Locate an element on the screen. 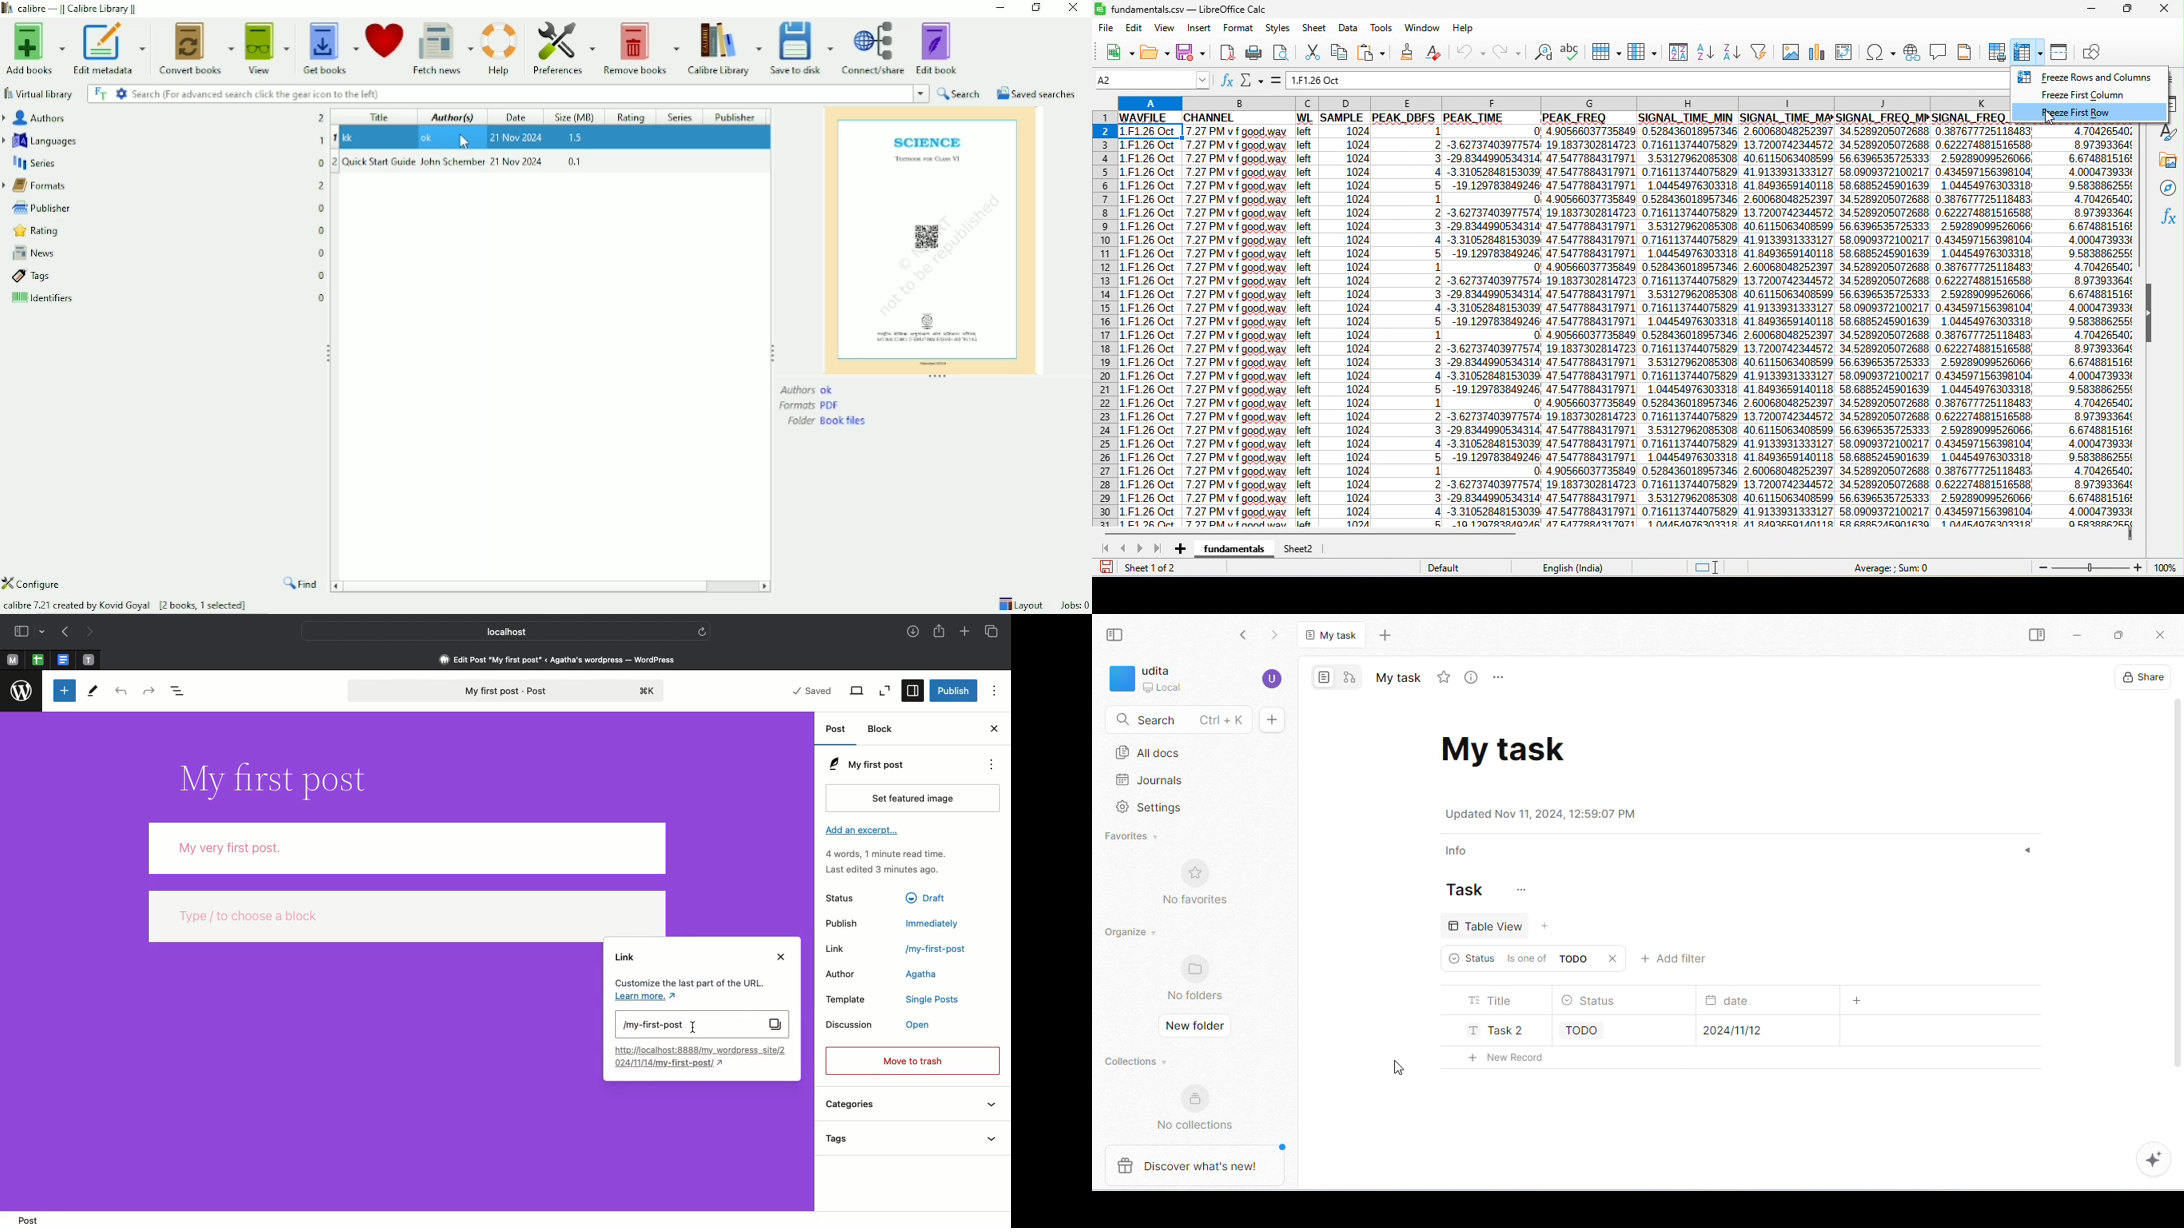 The image size is (2184, 1232). vertical scroll bar is located at coordinates (2143, 198).